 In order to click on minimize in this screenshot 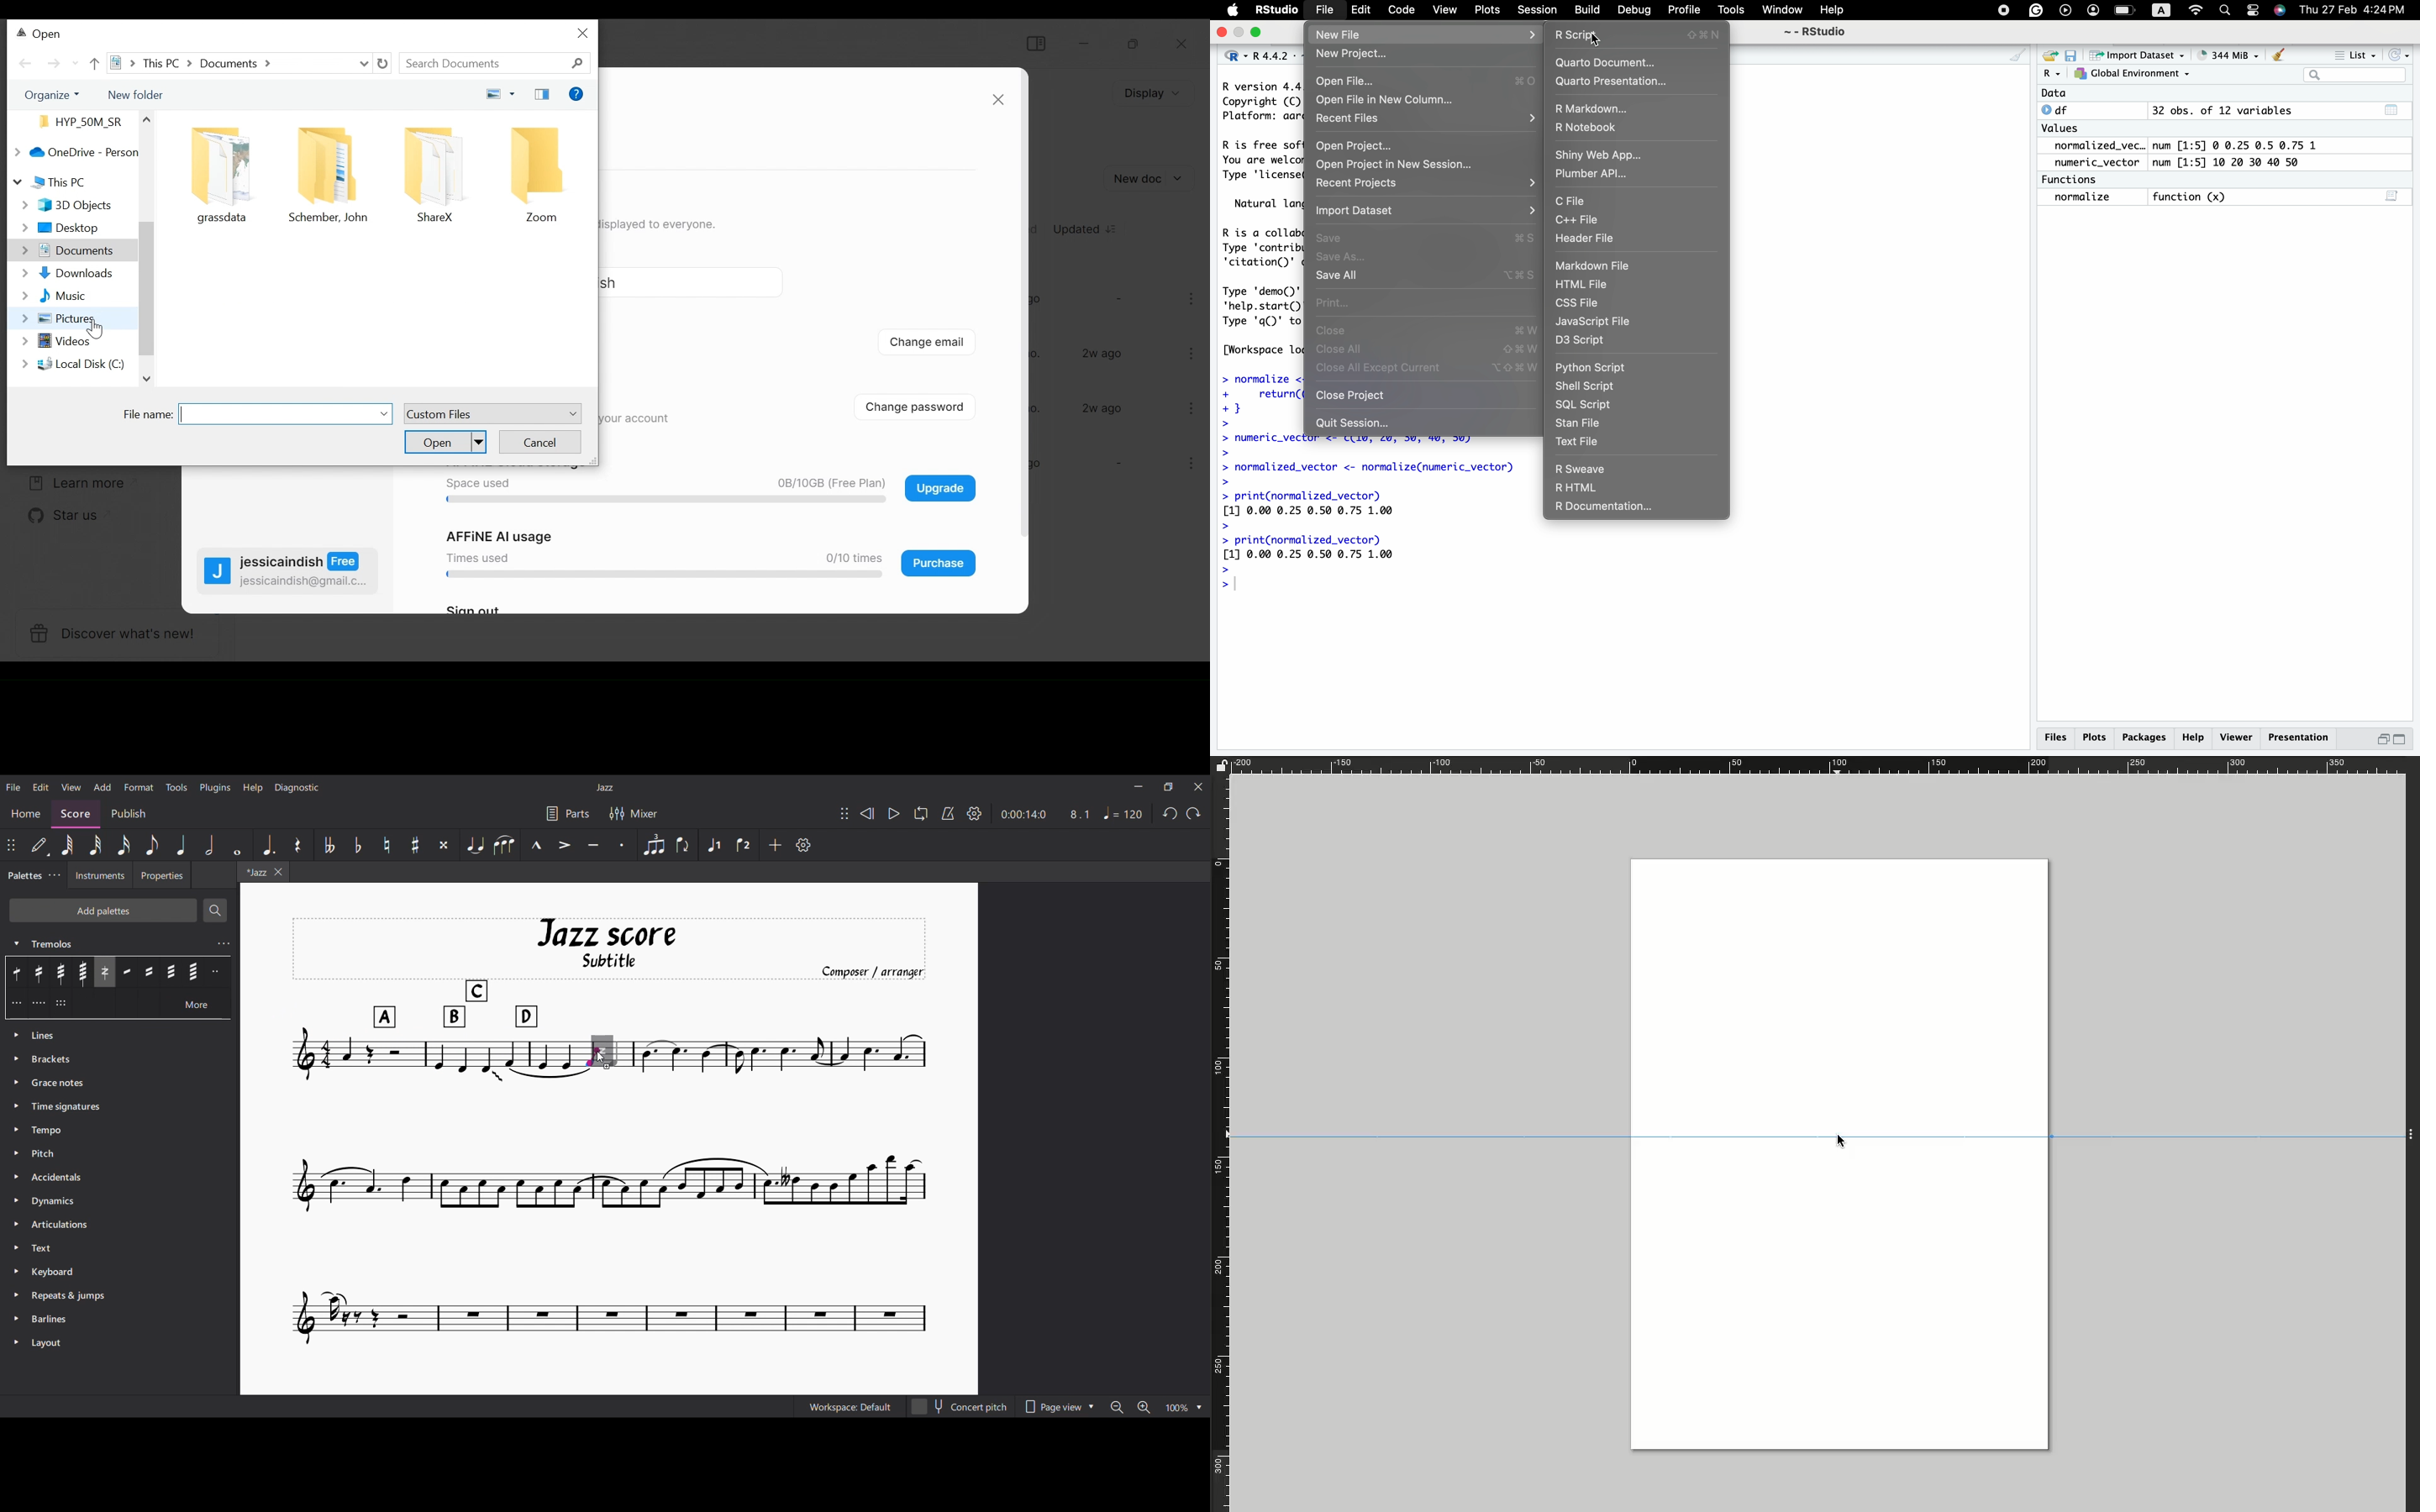, I will do `click(2383, 740)`.